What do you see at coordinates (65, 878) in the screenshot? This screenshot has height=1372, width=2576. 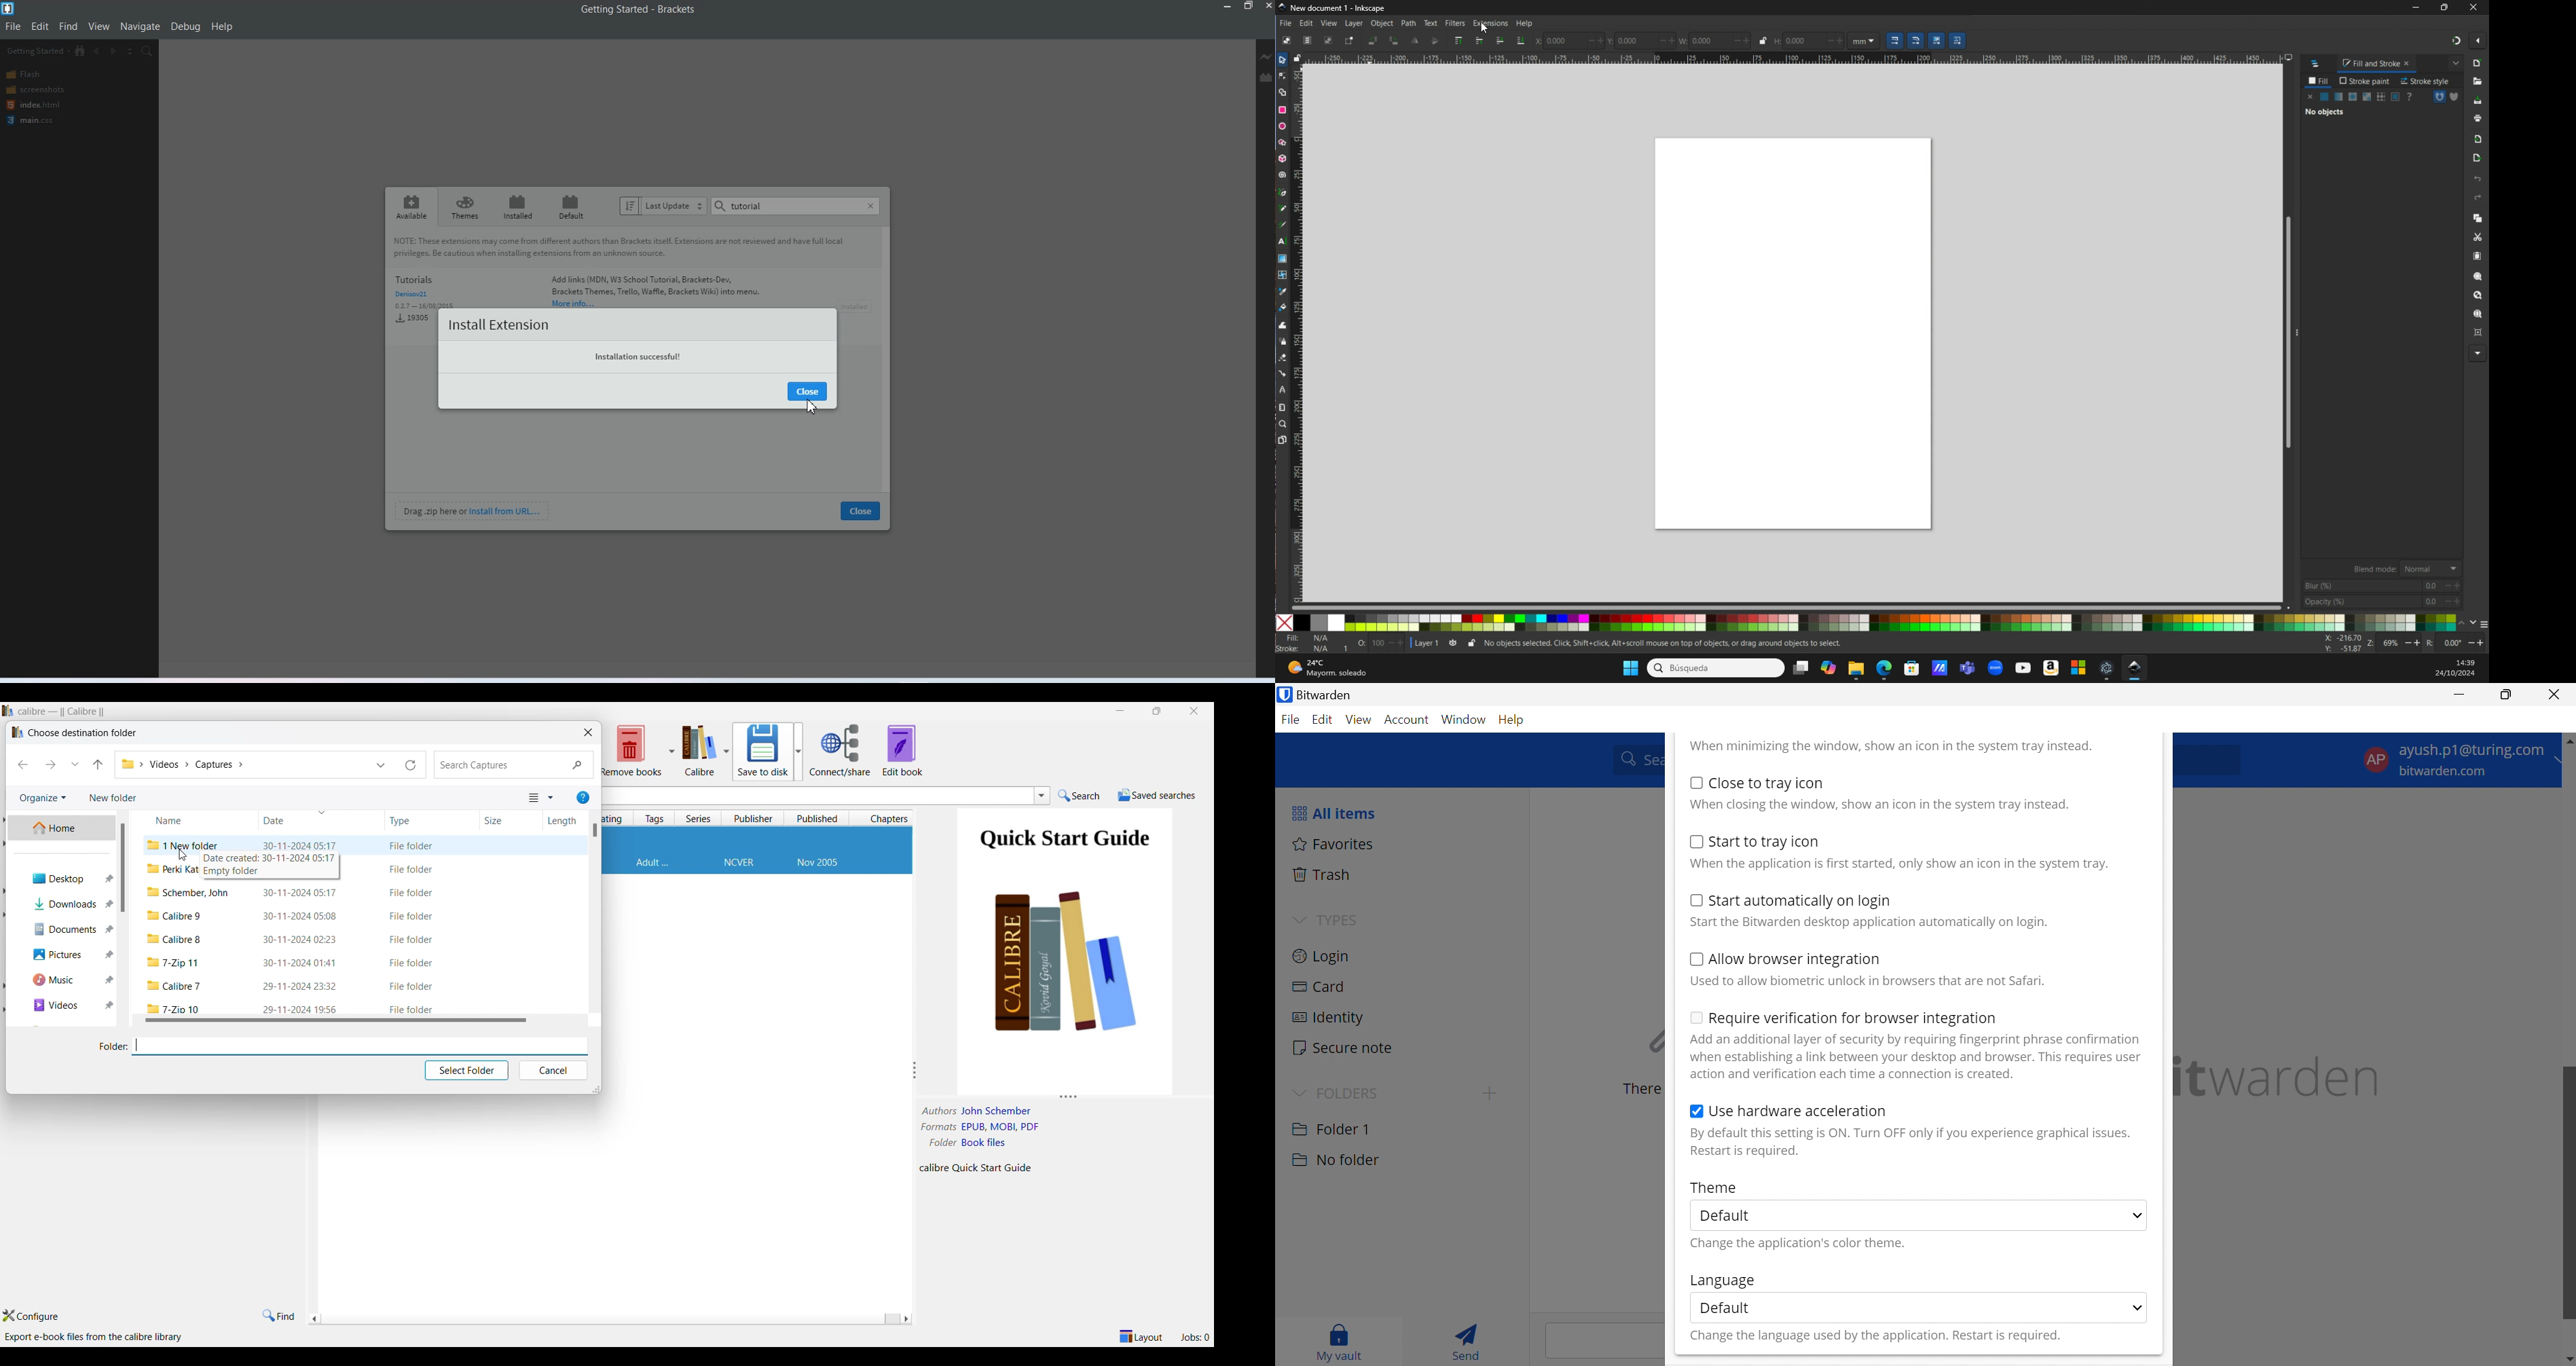 I see `Desktop` at bounding box center [65, 878].